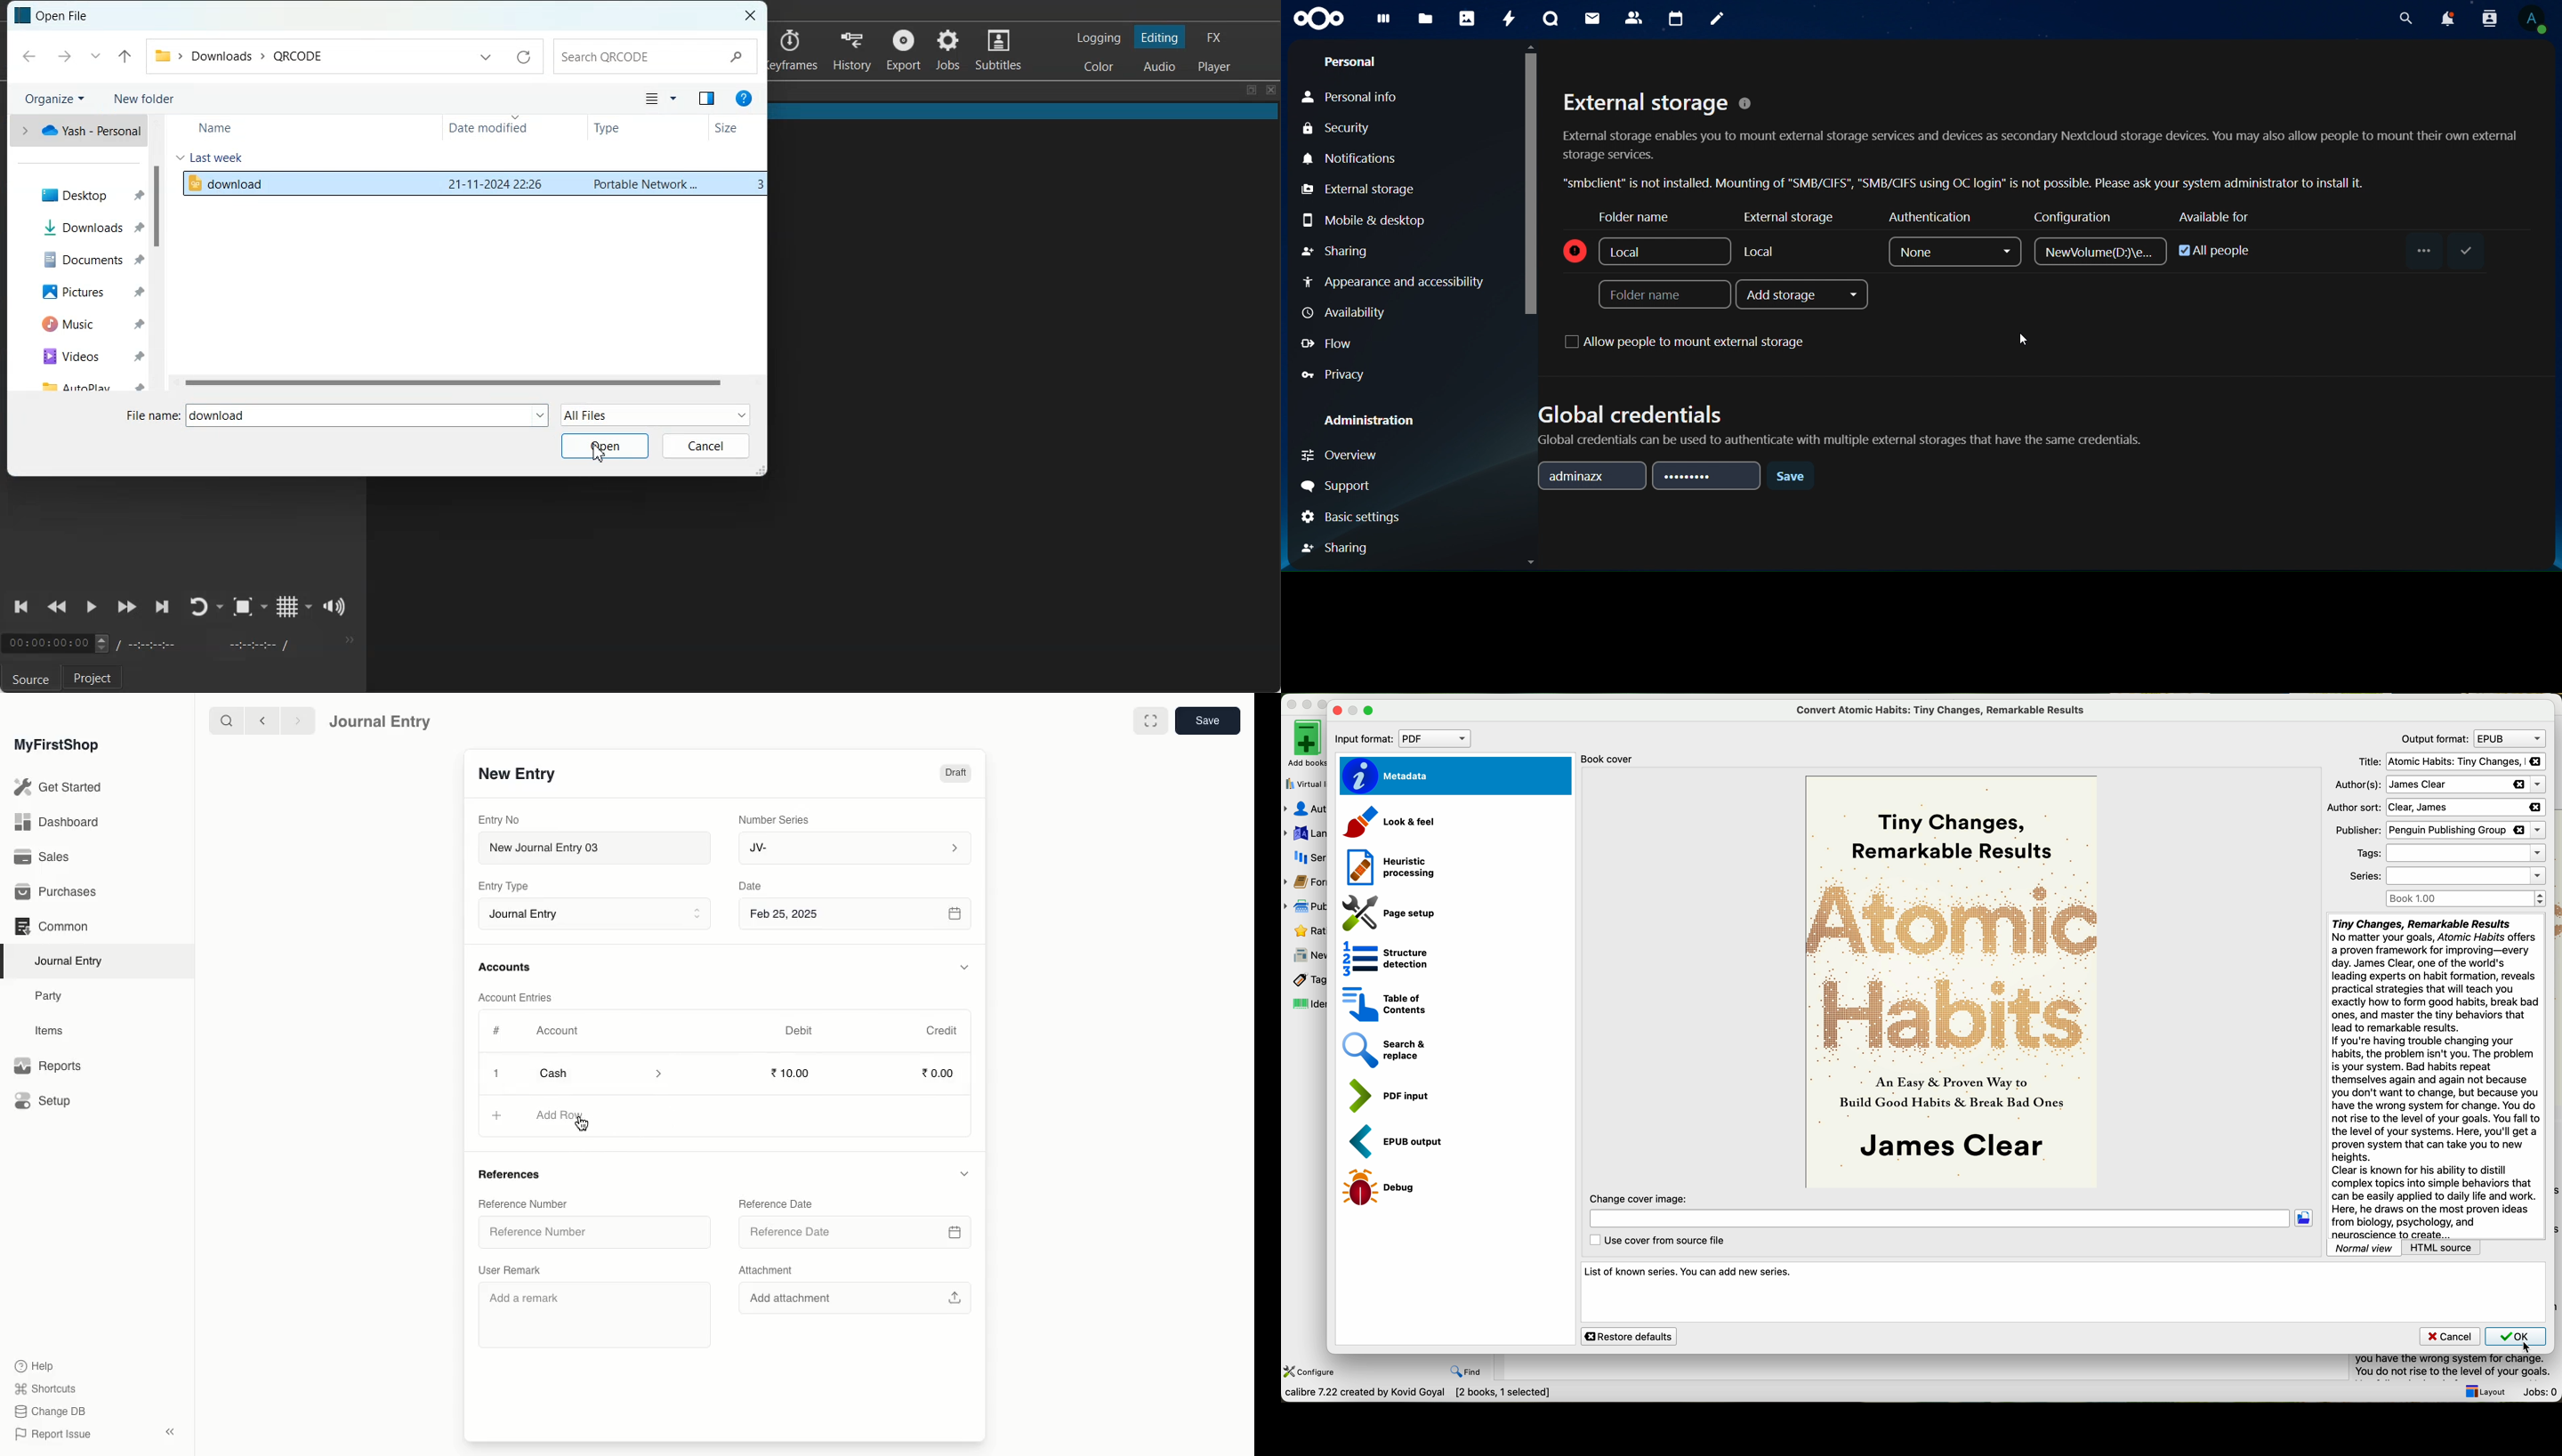  Describe the element at coordinates (517, 1270) in the screenshot. I see `User Remark` at that location.